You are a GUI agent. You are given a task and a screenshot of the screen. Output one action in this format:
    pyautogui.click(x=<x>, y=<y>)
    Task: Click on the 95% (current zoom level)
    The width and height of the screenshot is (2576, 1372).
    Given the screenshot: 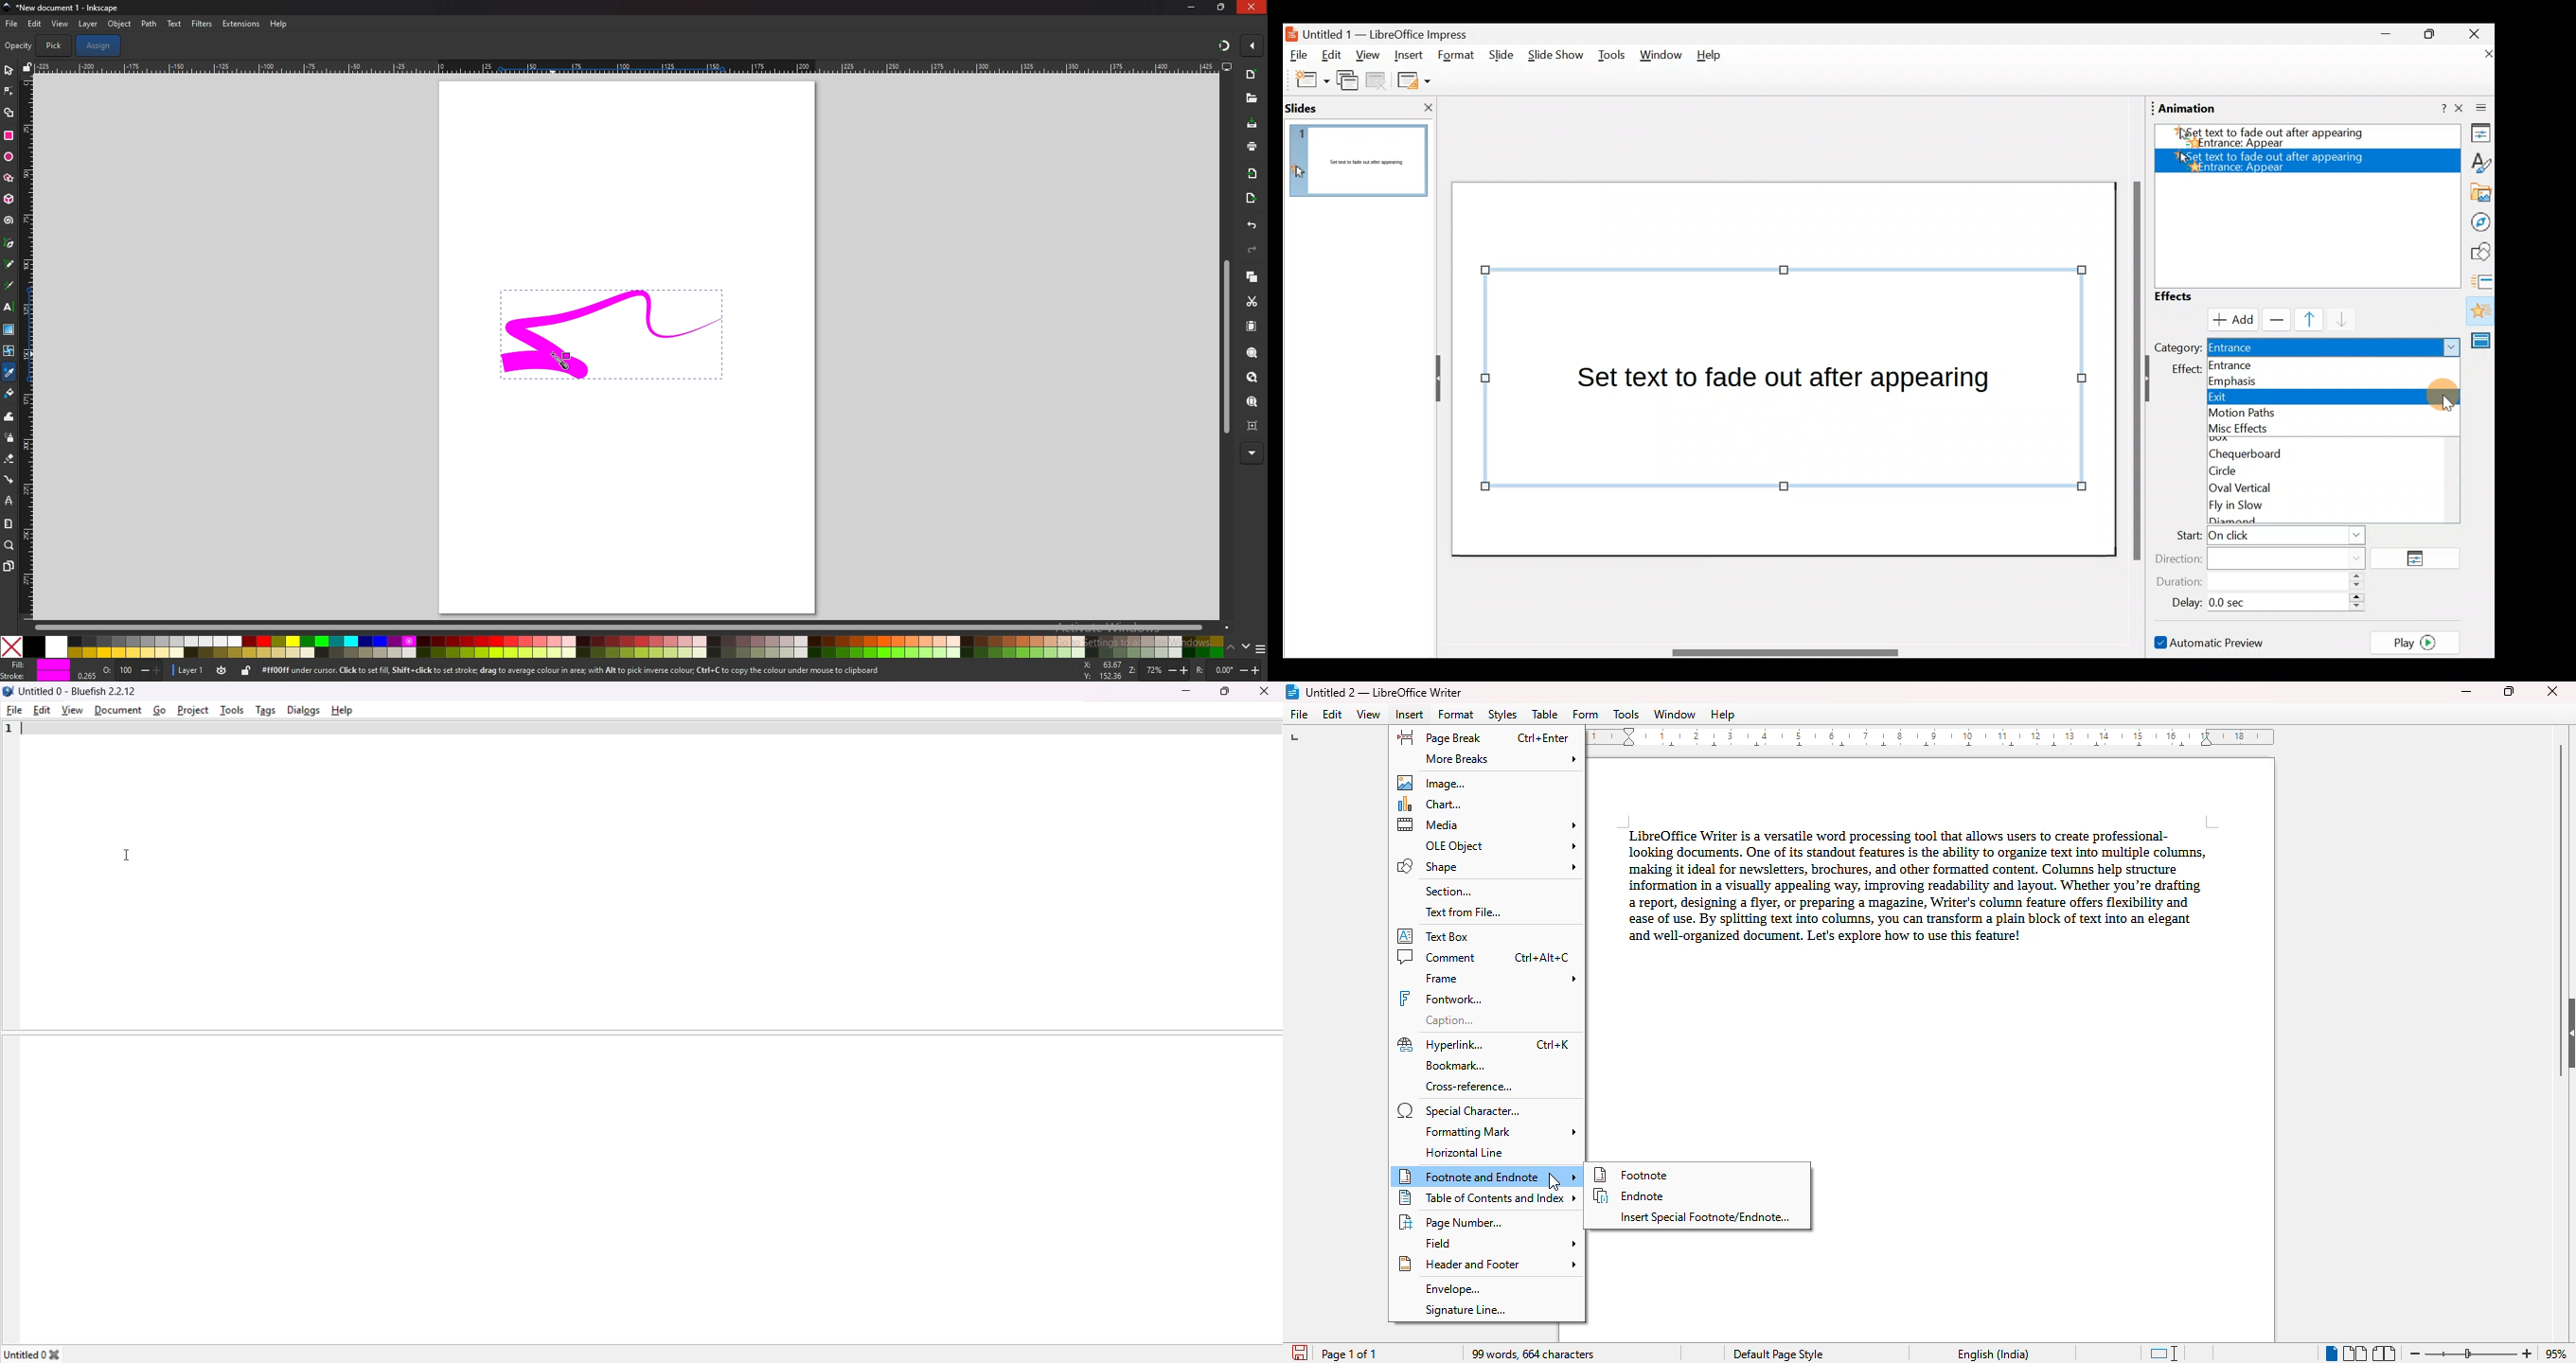 What is the action you would take?
    pyautogui.click(x=2558, y=1353)
    